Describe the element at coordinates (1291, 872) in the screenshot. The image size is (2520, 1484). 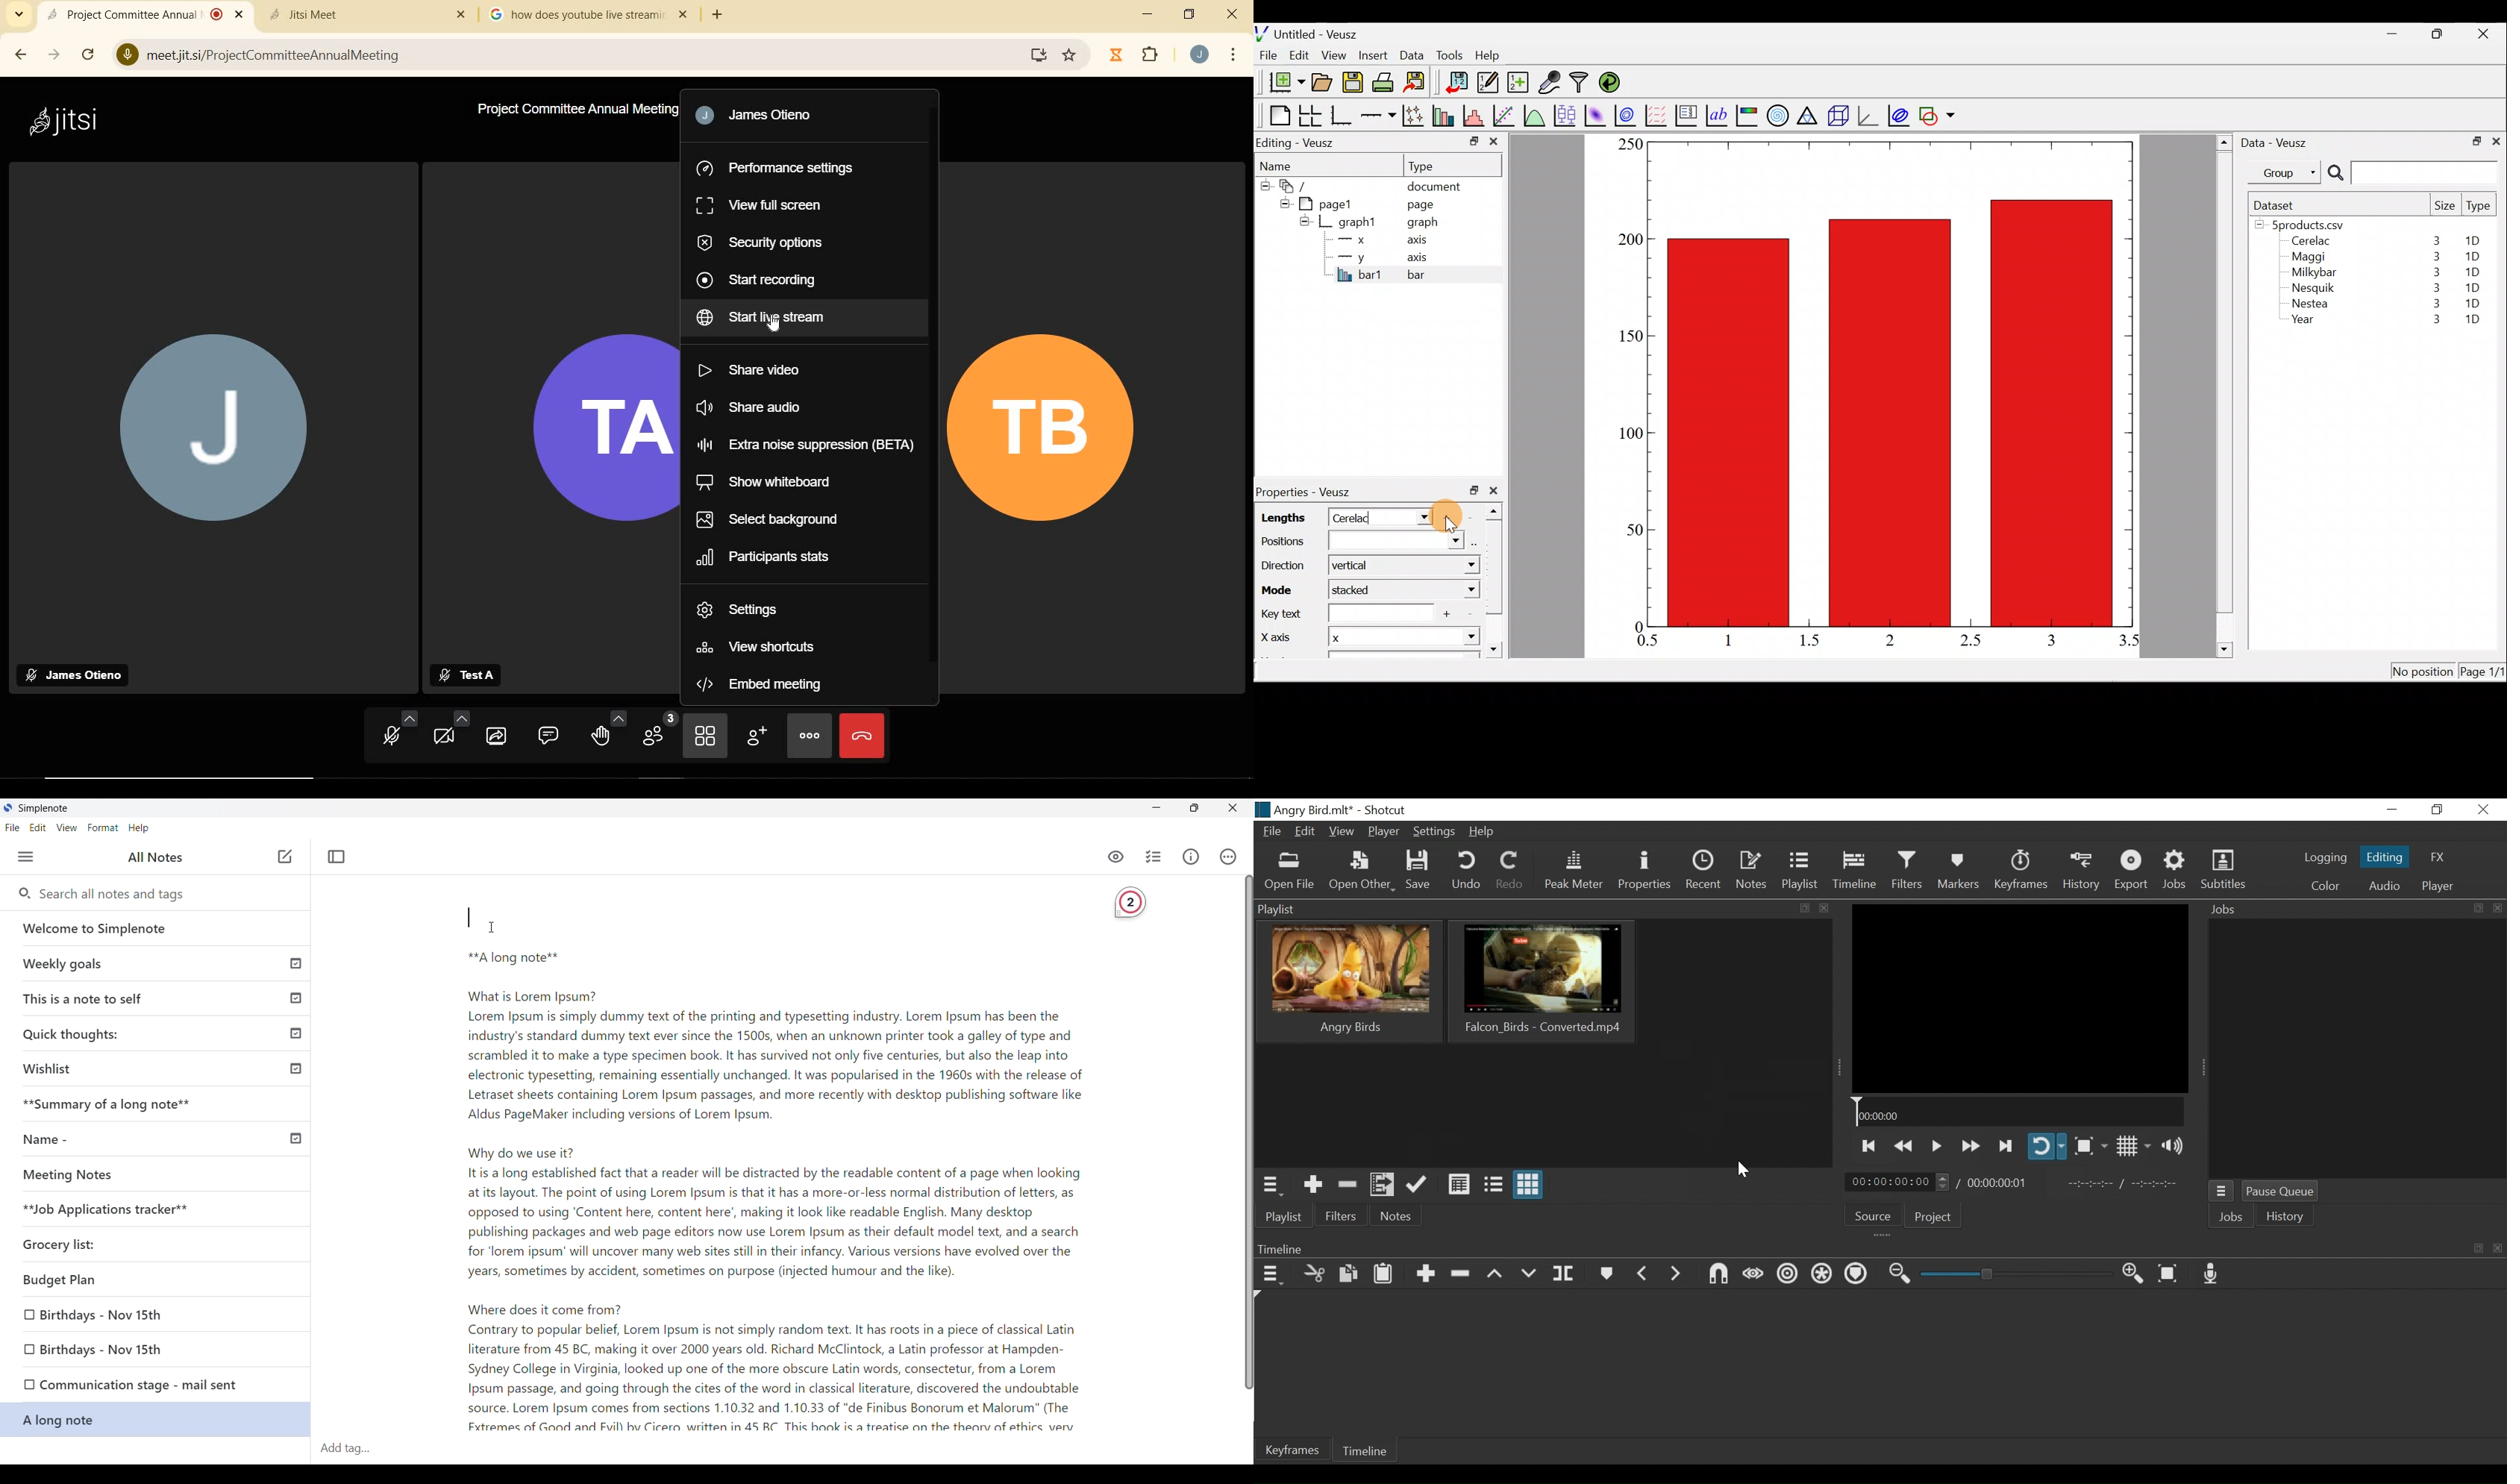
I see `Open File` at that location.